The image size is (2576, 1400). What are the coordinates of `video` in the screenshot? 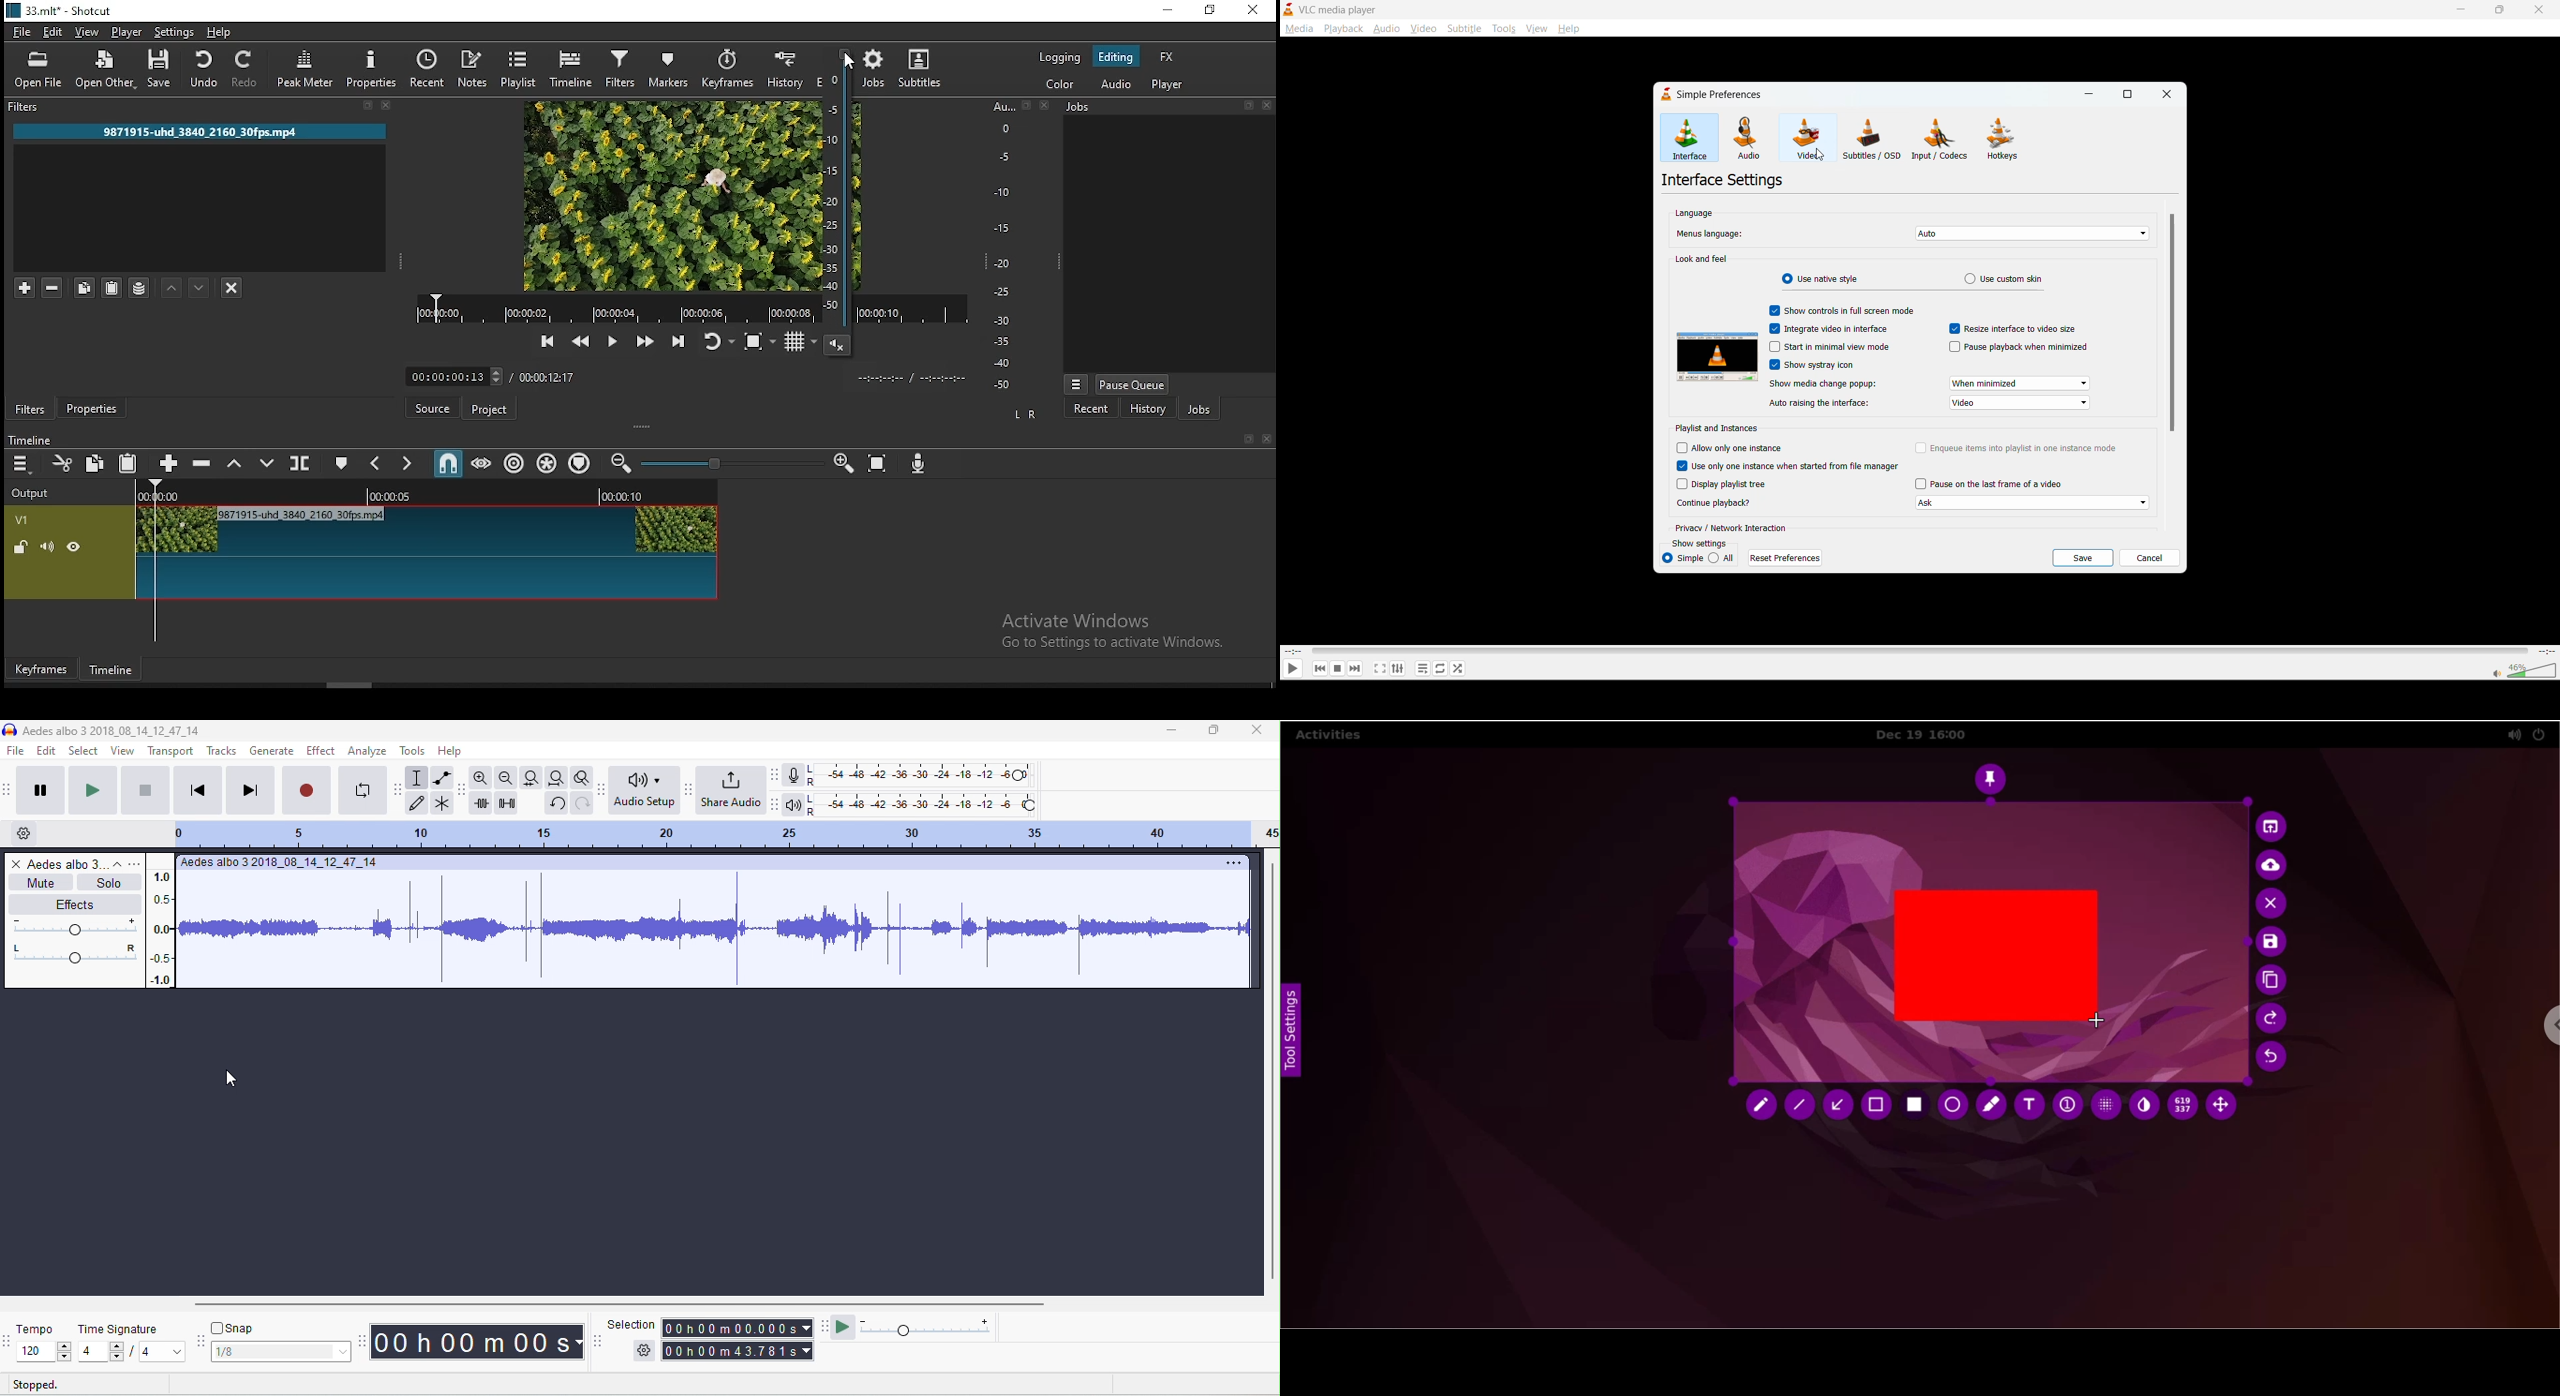 It's located at (1423, 29).